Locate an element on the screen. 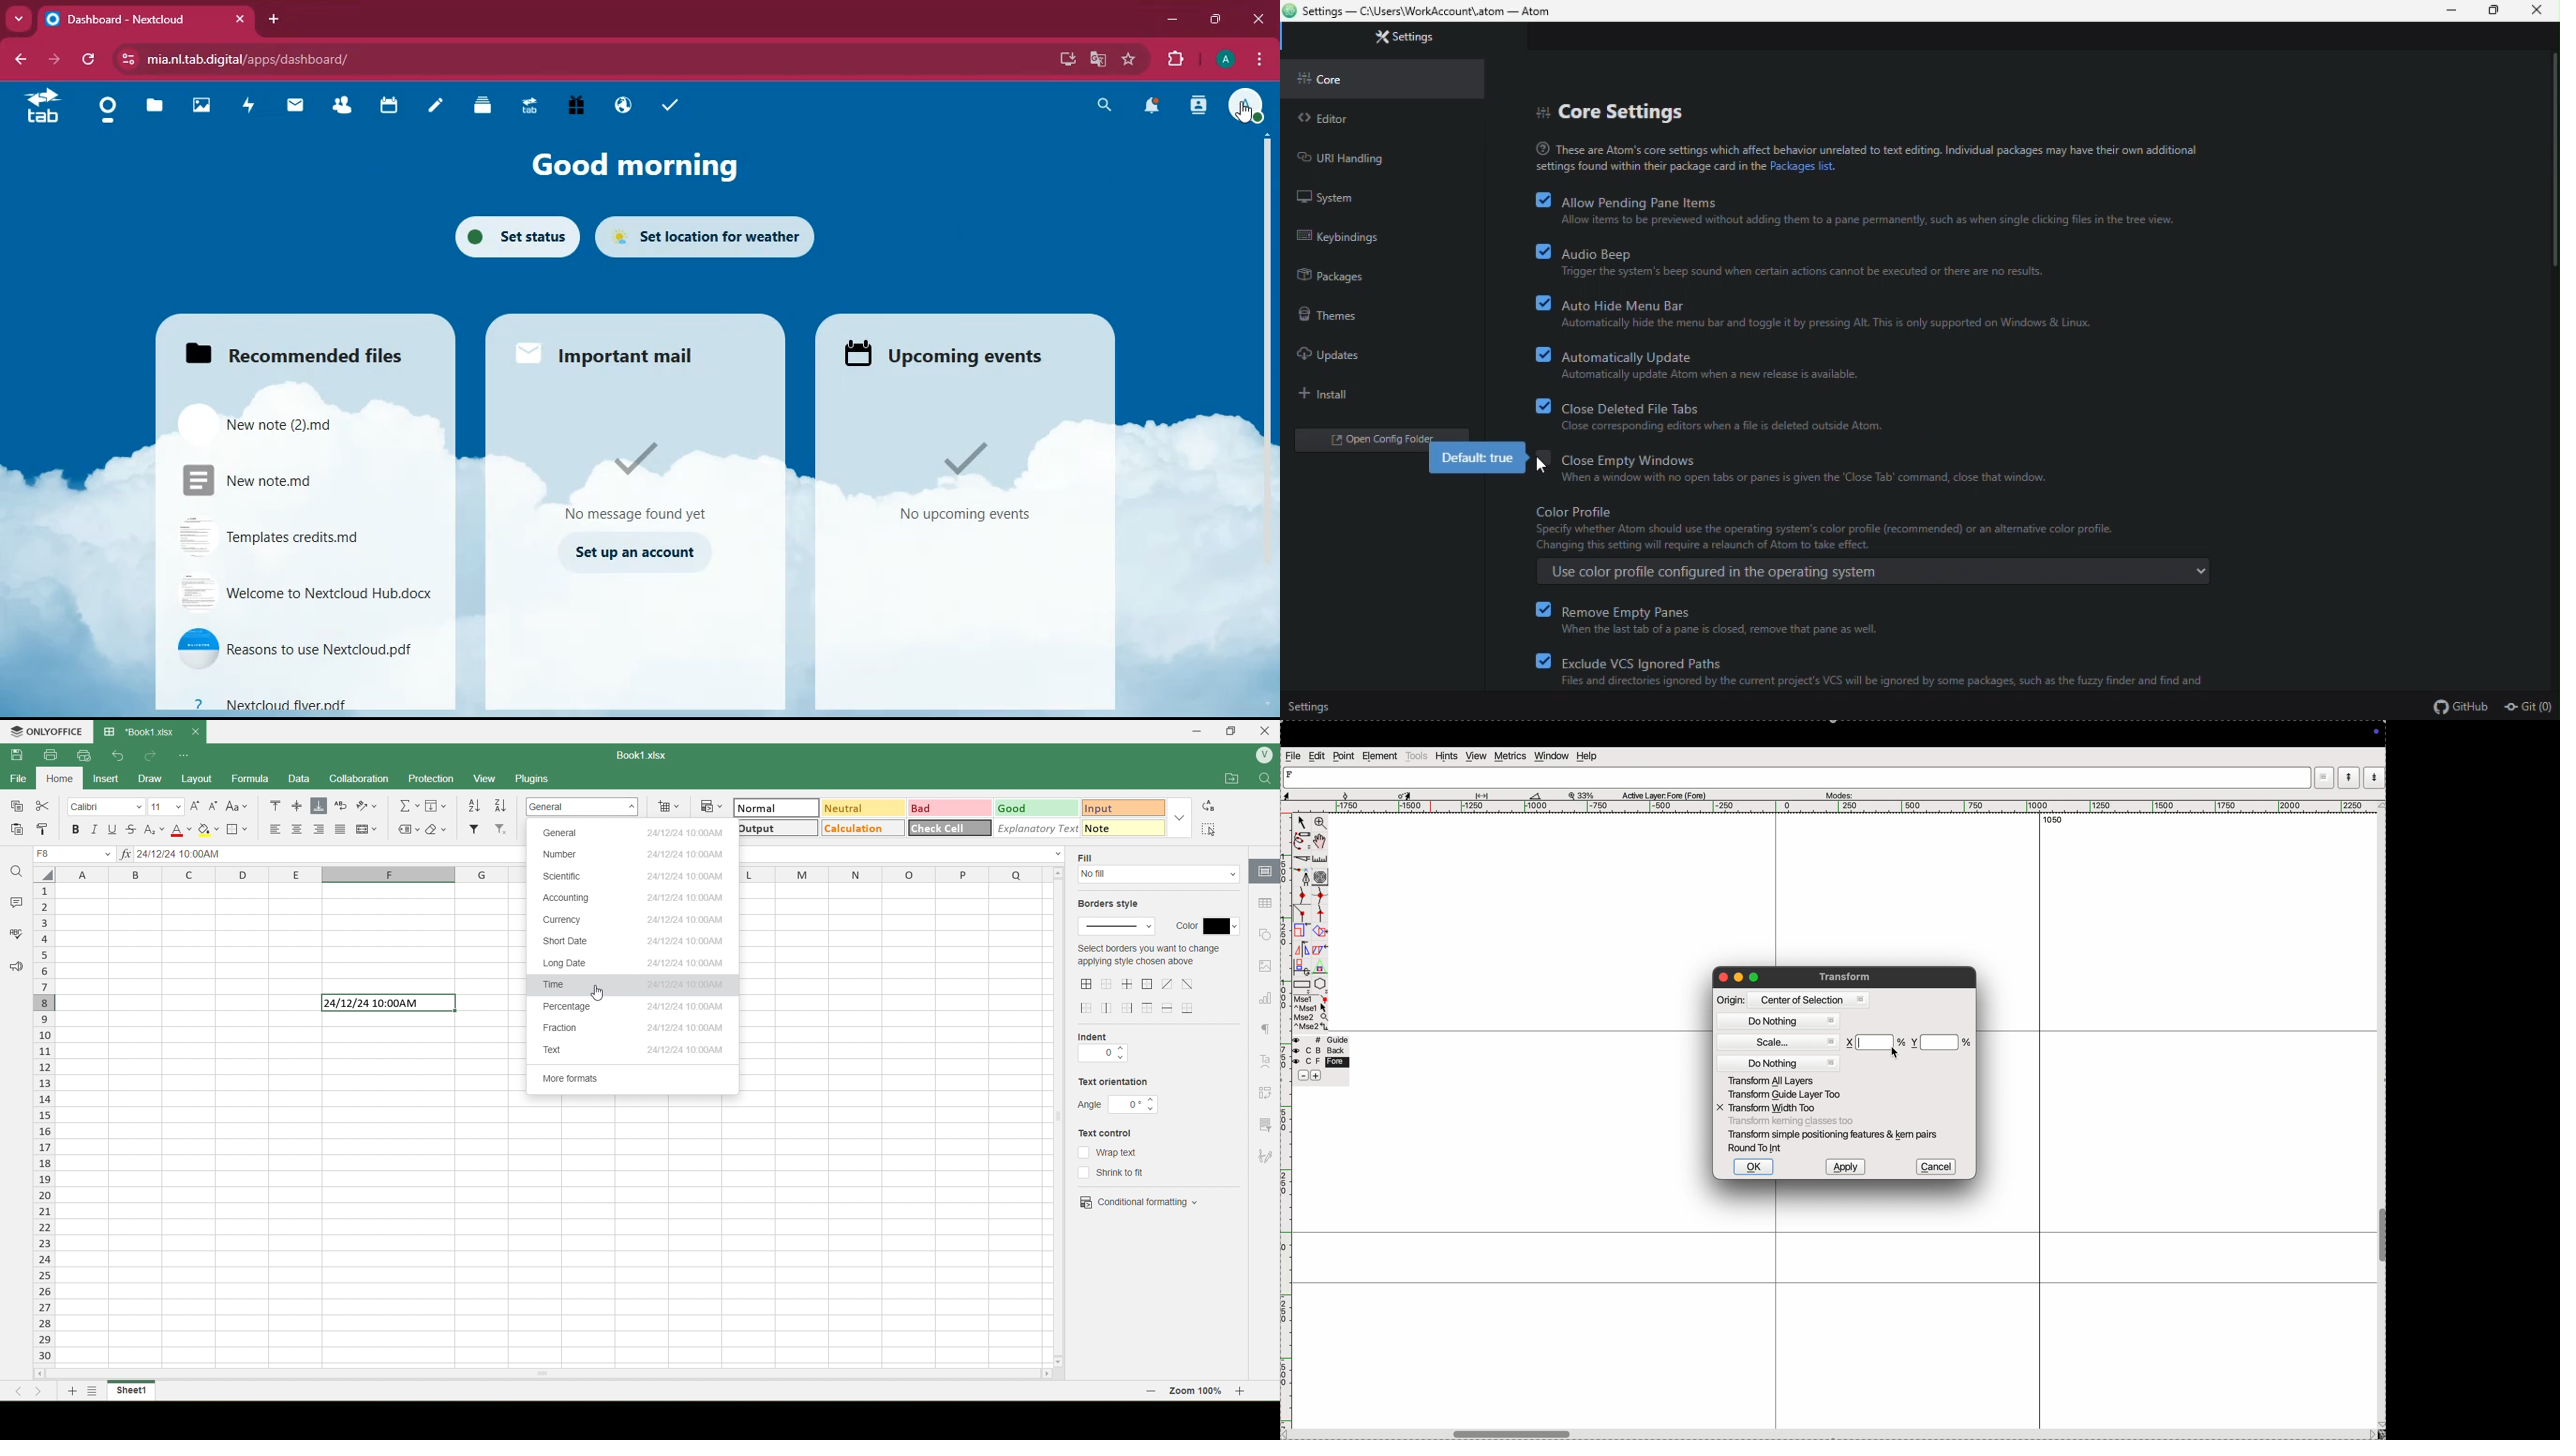 This screenshot has width=2576, height=1456. refresh is located at coordinates (85, 61).